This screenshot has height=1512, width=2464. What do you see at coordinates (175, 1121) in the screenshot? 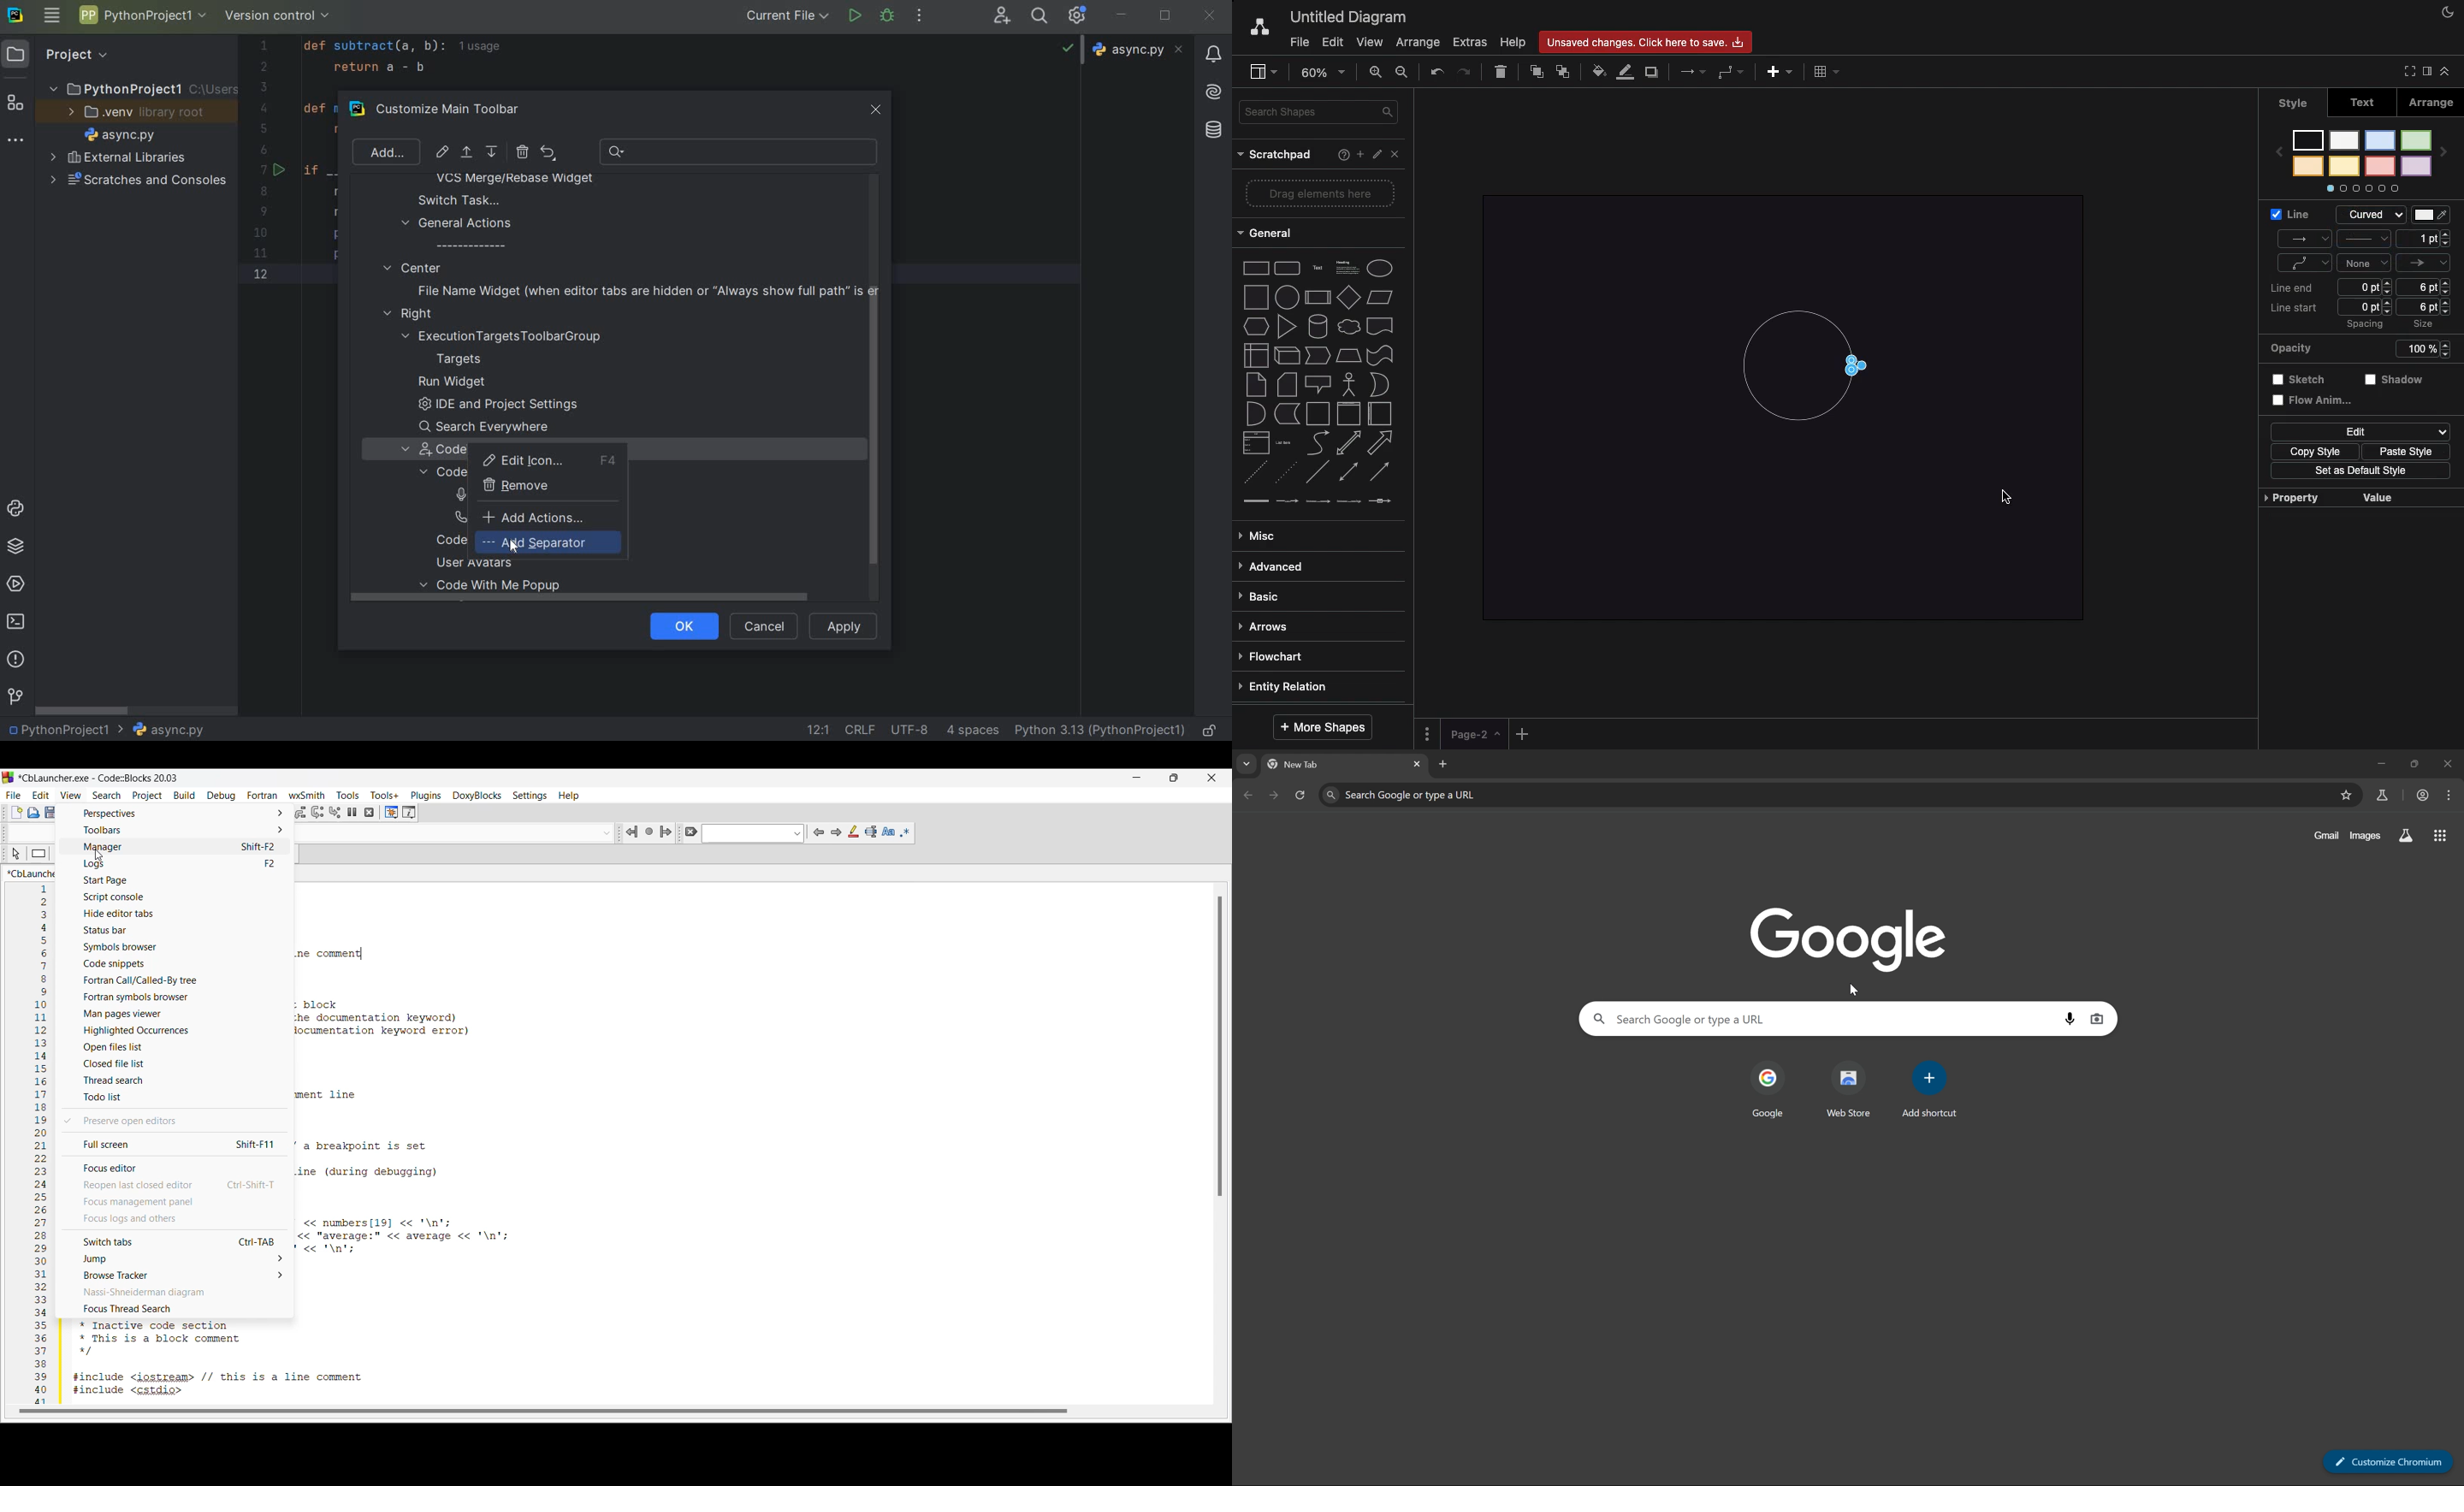
I see `Preserve open editors, current selection` at bounding box center [175, 1121].